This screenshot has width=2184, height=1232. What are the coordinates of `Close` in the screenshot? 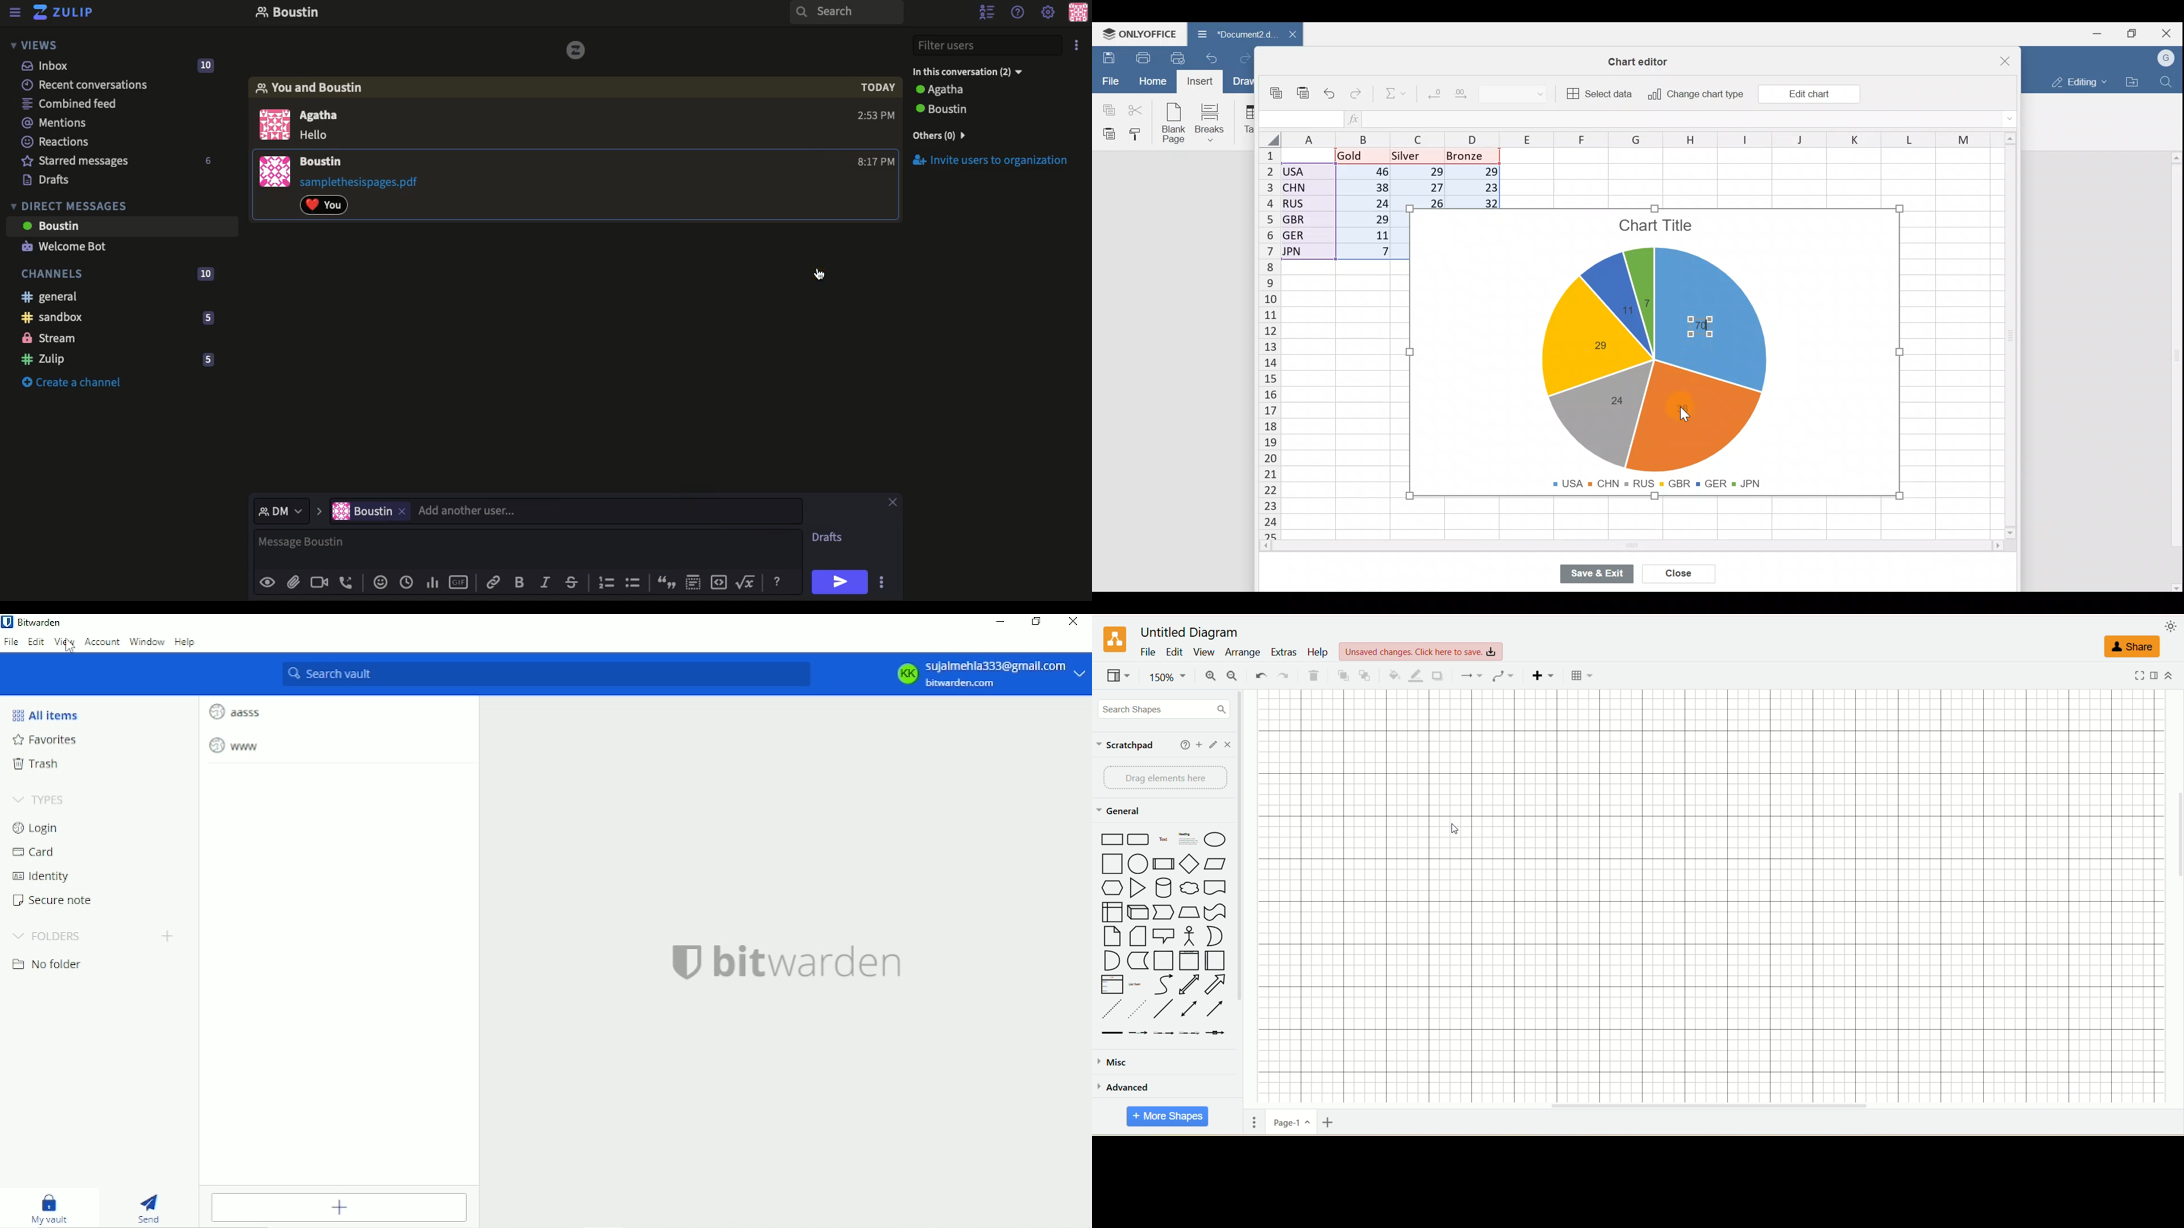 It's located at (1681, 575).